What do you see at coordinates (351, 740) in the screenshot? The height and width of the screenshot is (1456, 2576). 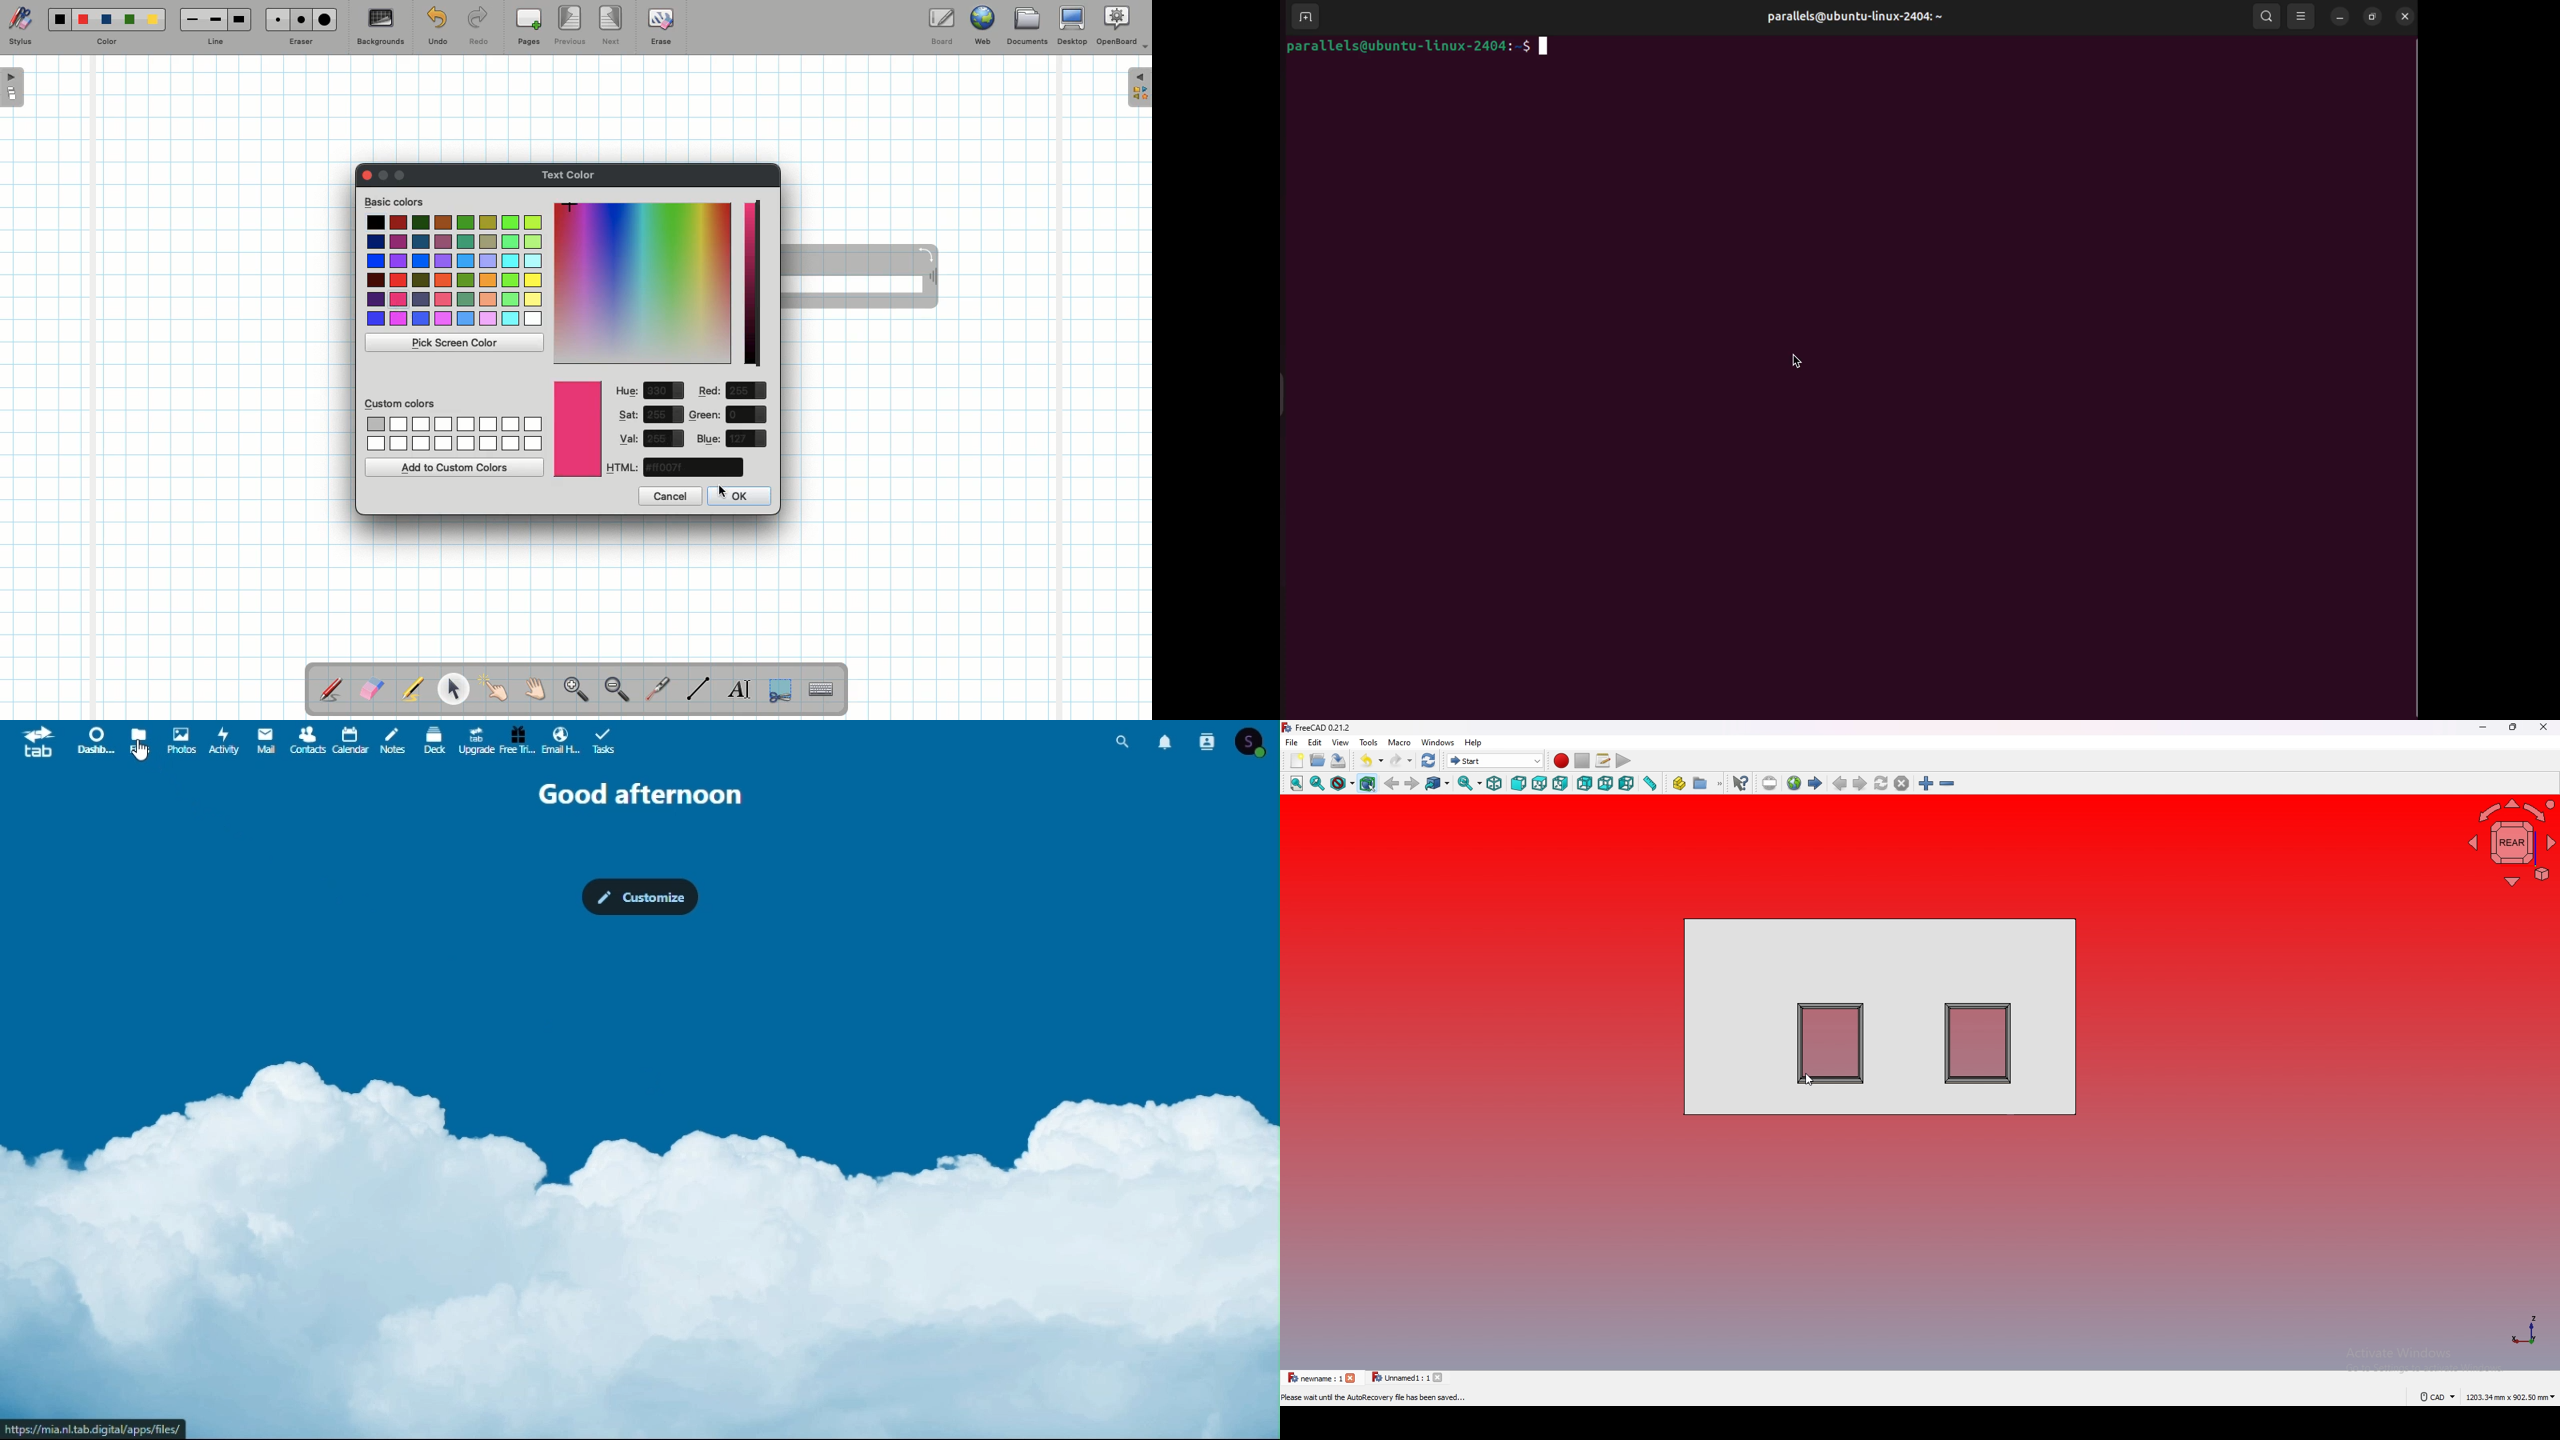 I see `Calendar` at bounding box center [351, 740].